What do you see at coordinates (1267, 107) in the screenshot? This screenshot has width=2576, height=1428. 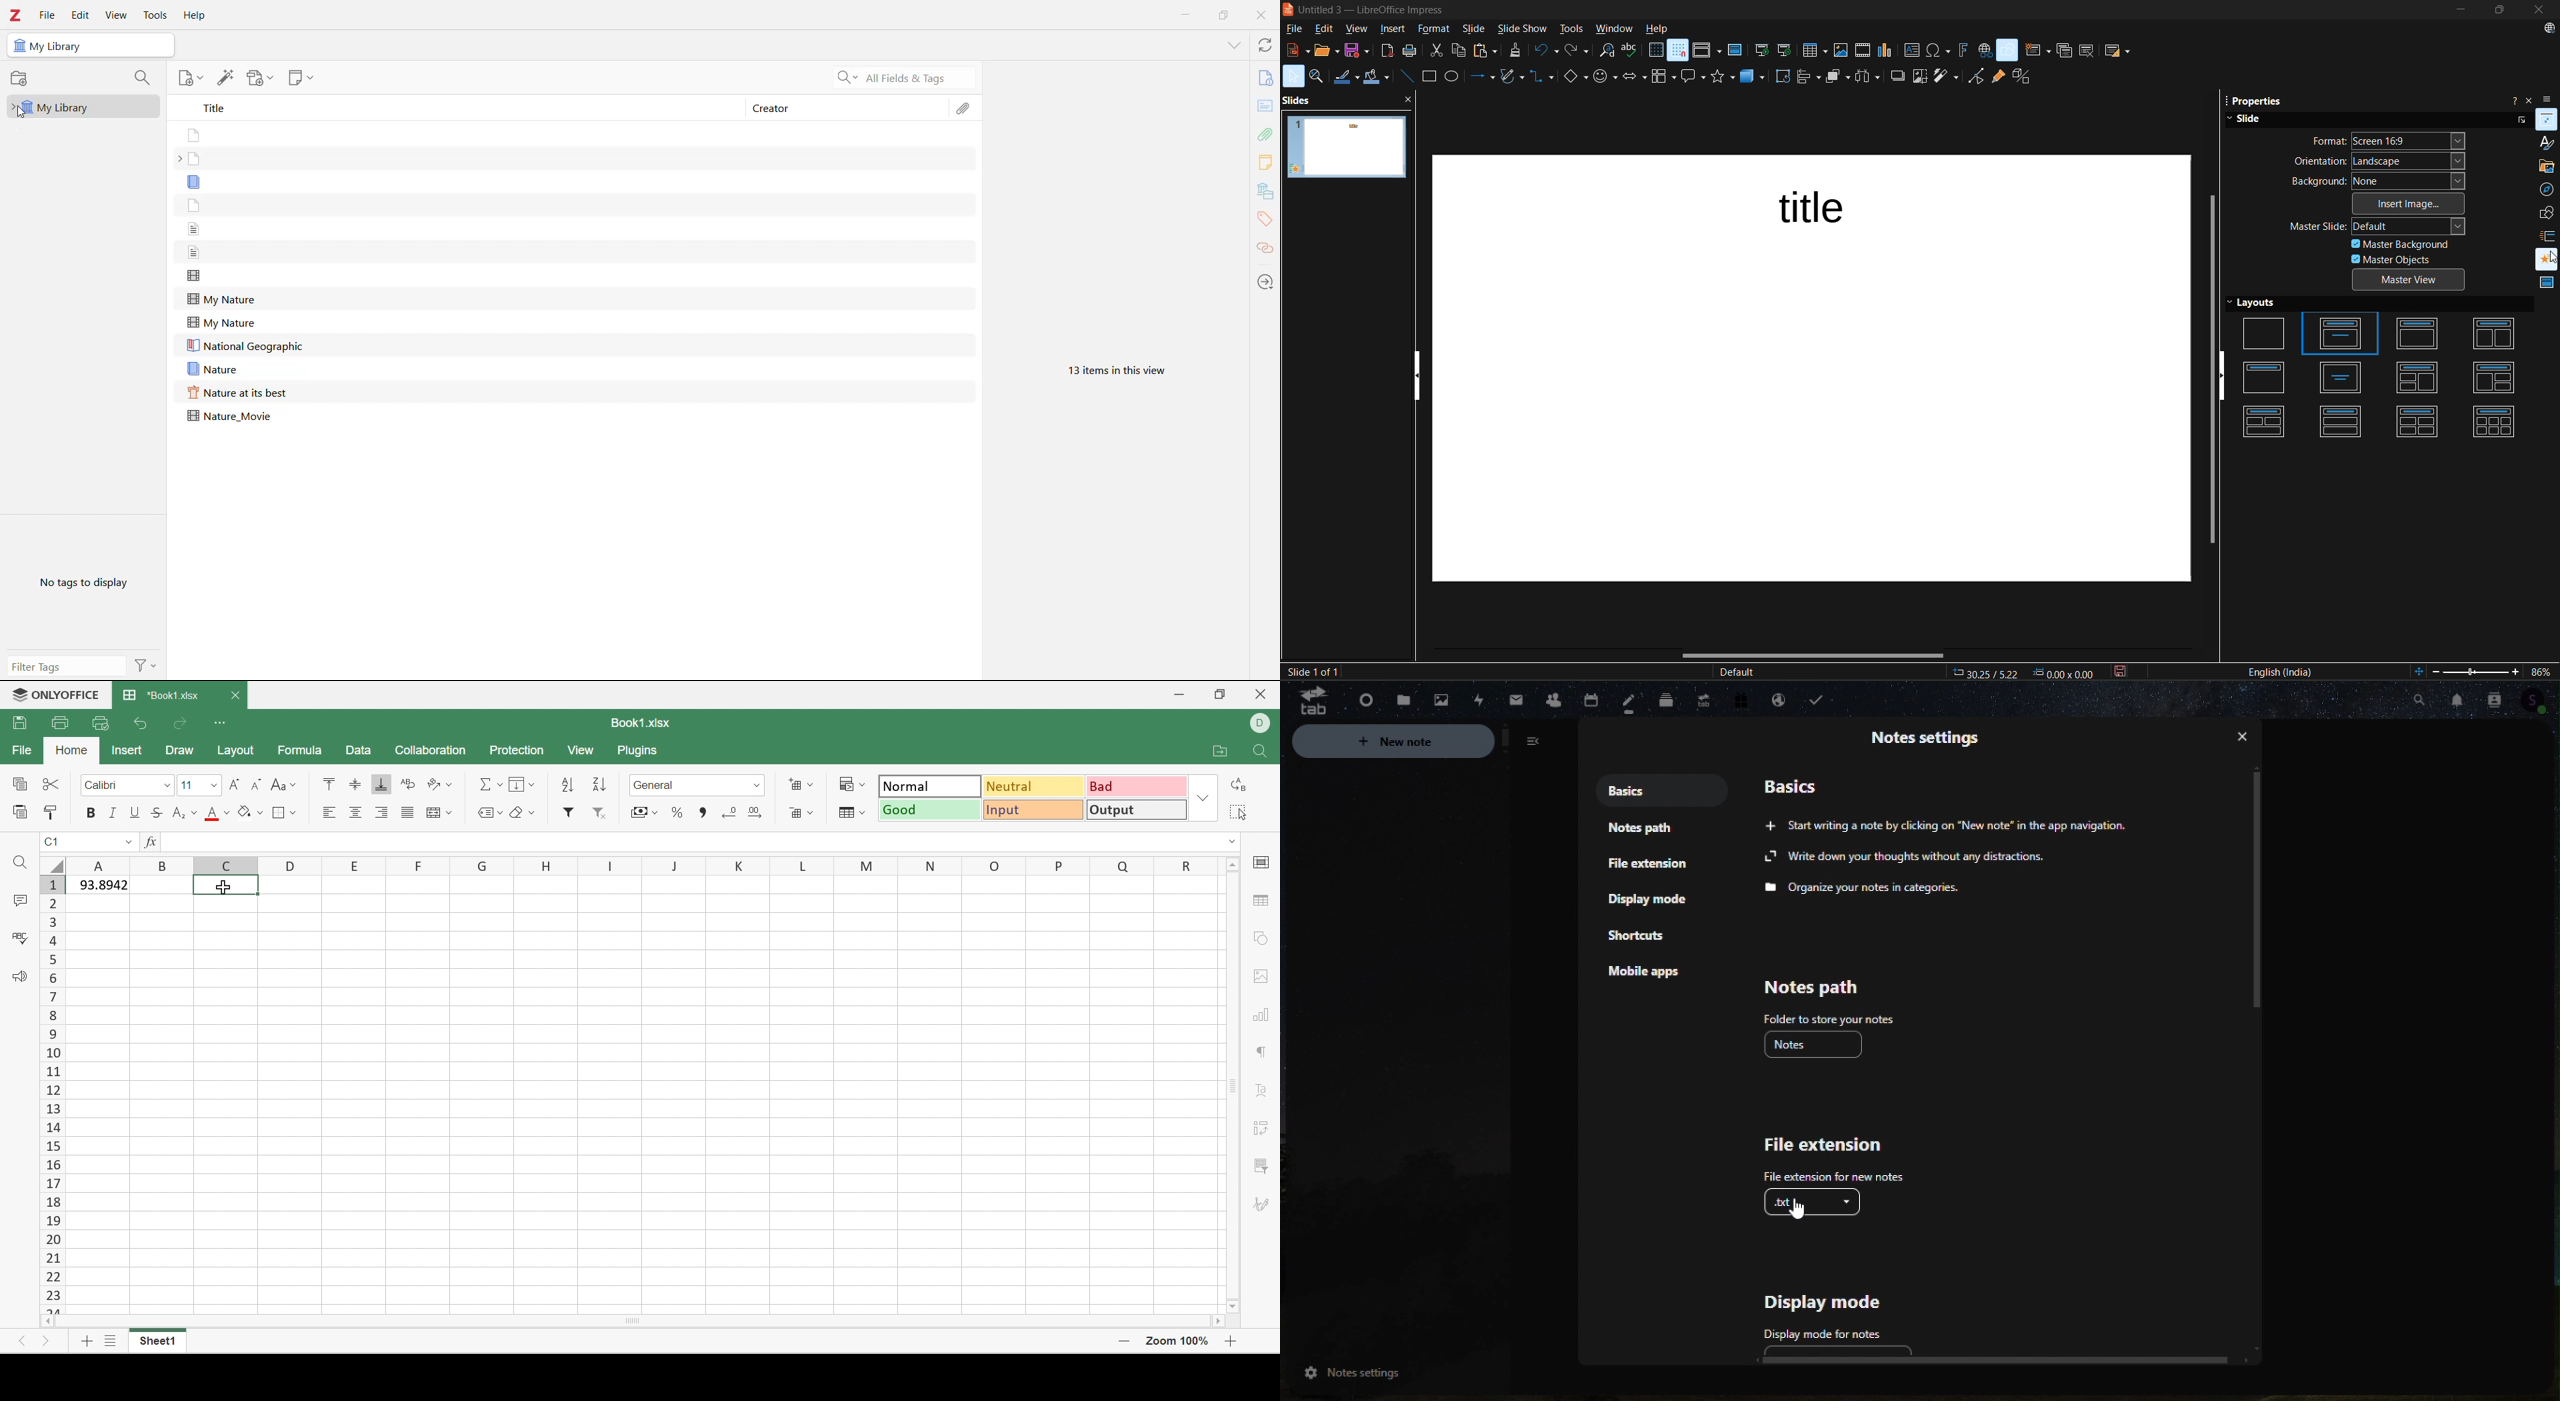 I see `Abstract` at bounding box center [1267, 107].